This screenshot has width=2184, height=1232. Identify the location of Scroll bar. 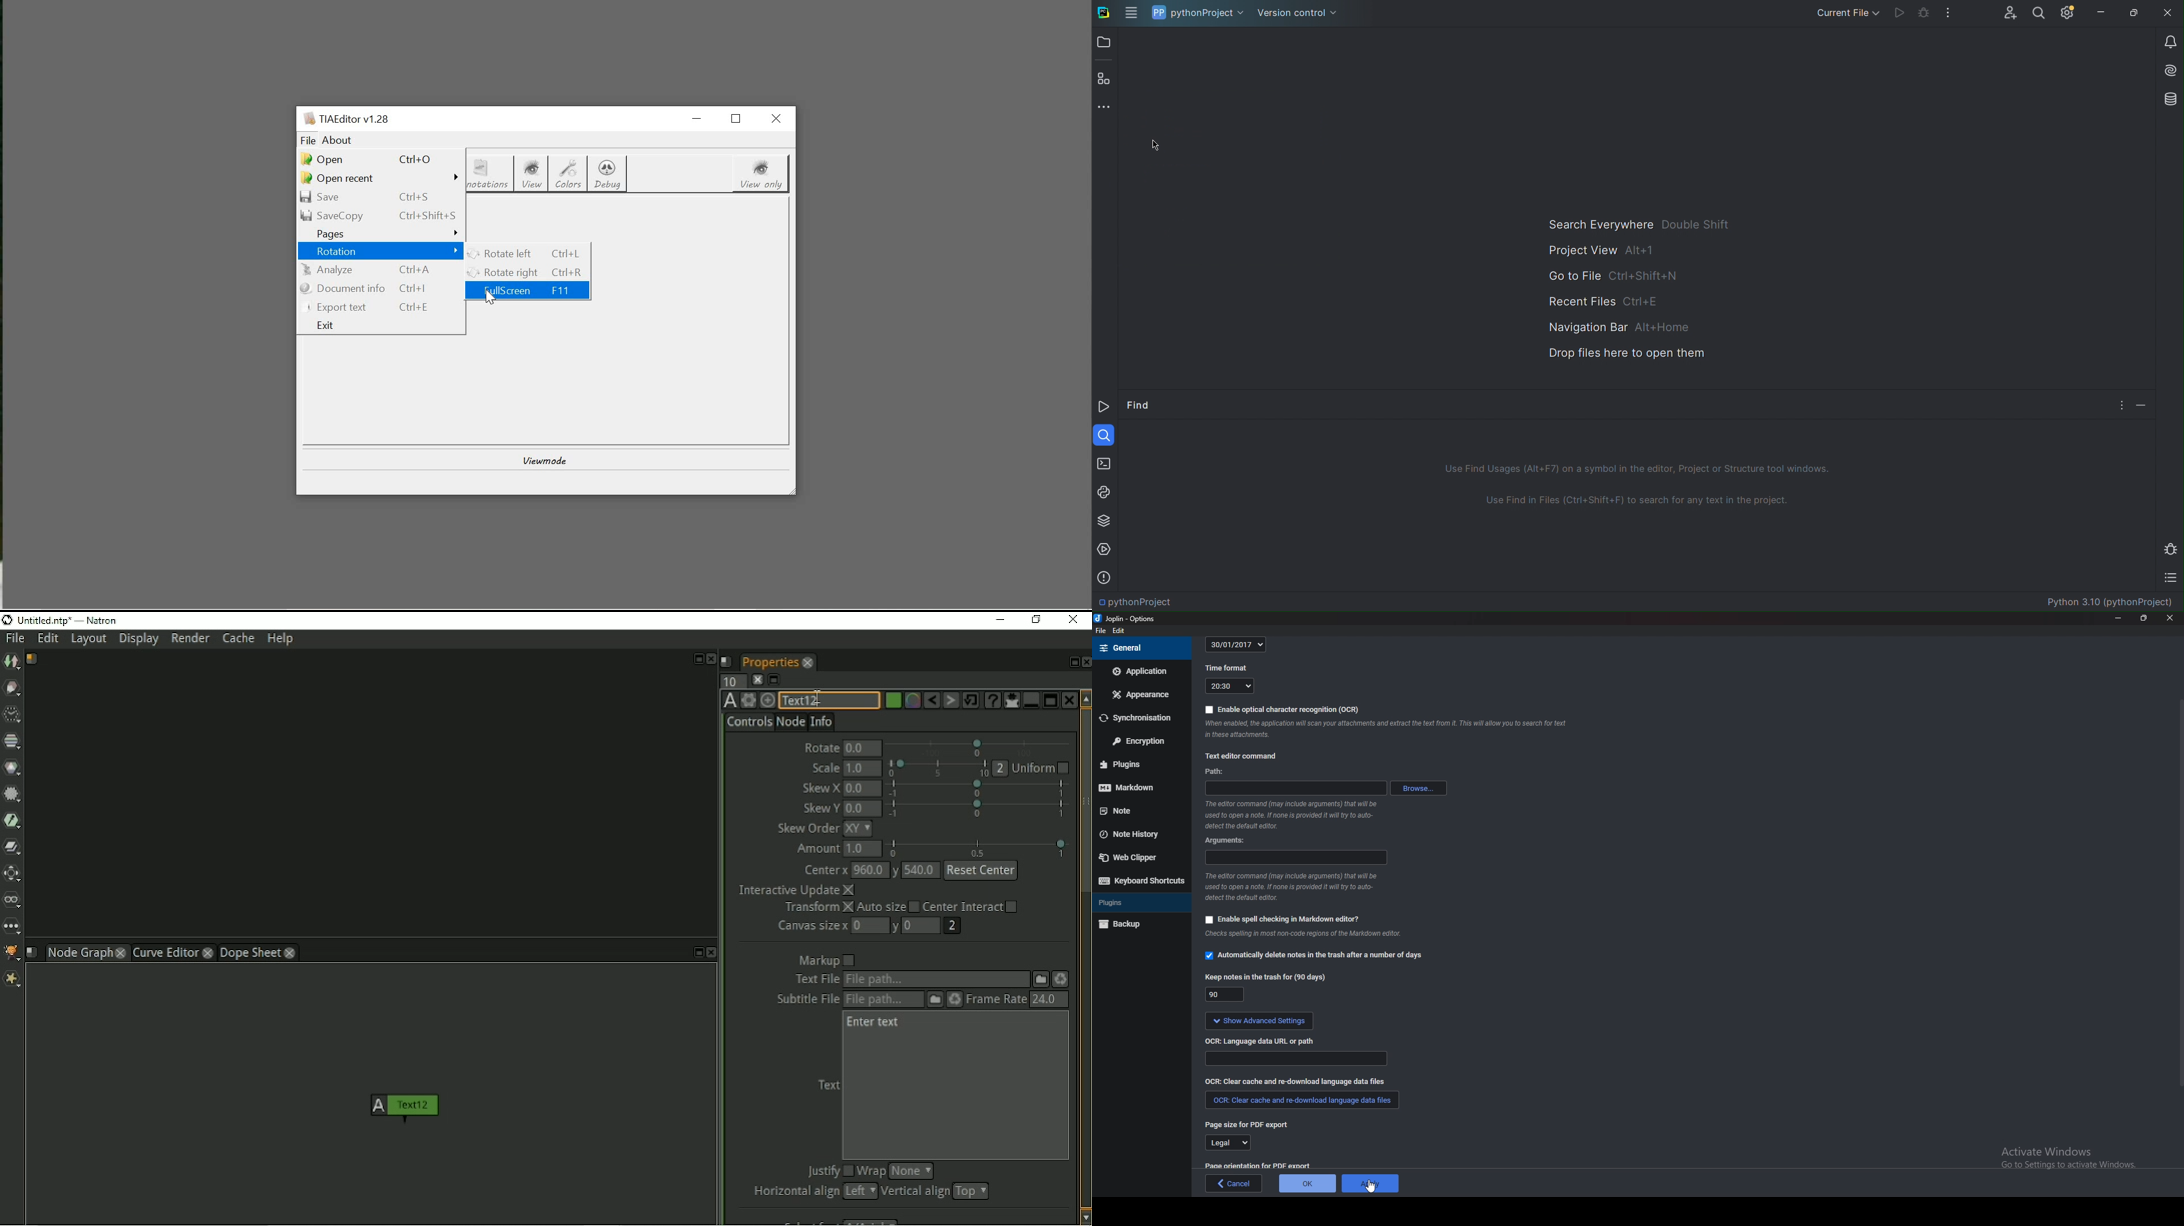
(2179, 896).